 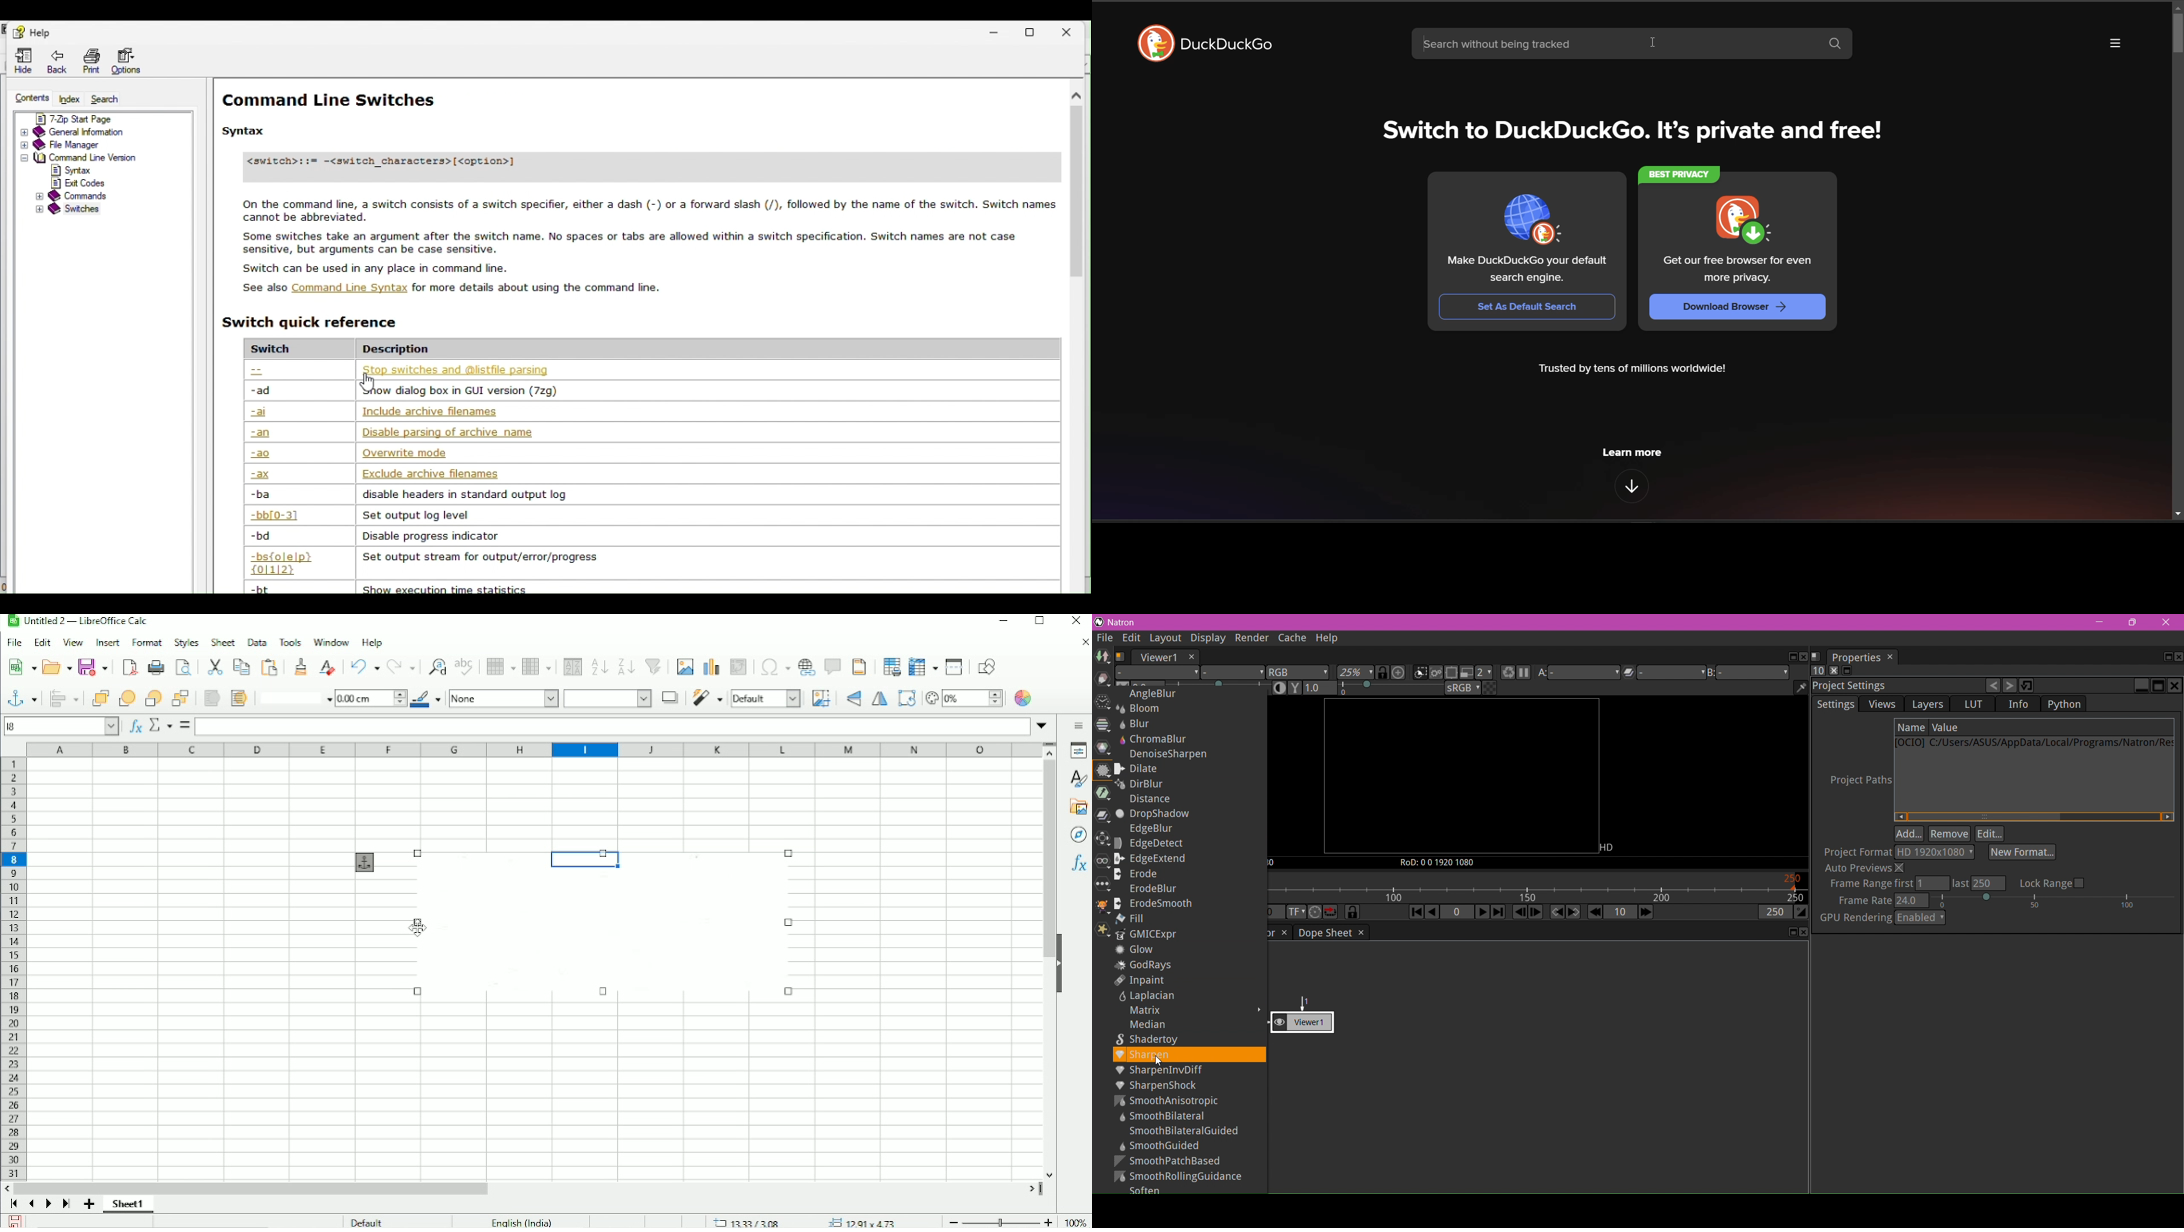 I want to click on Save, so click(x=93, y=668).